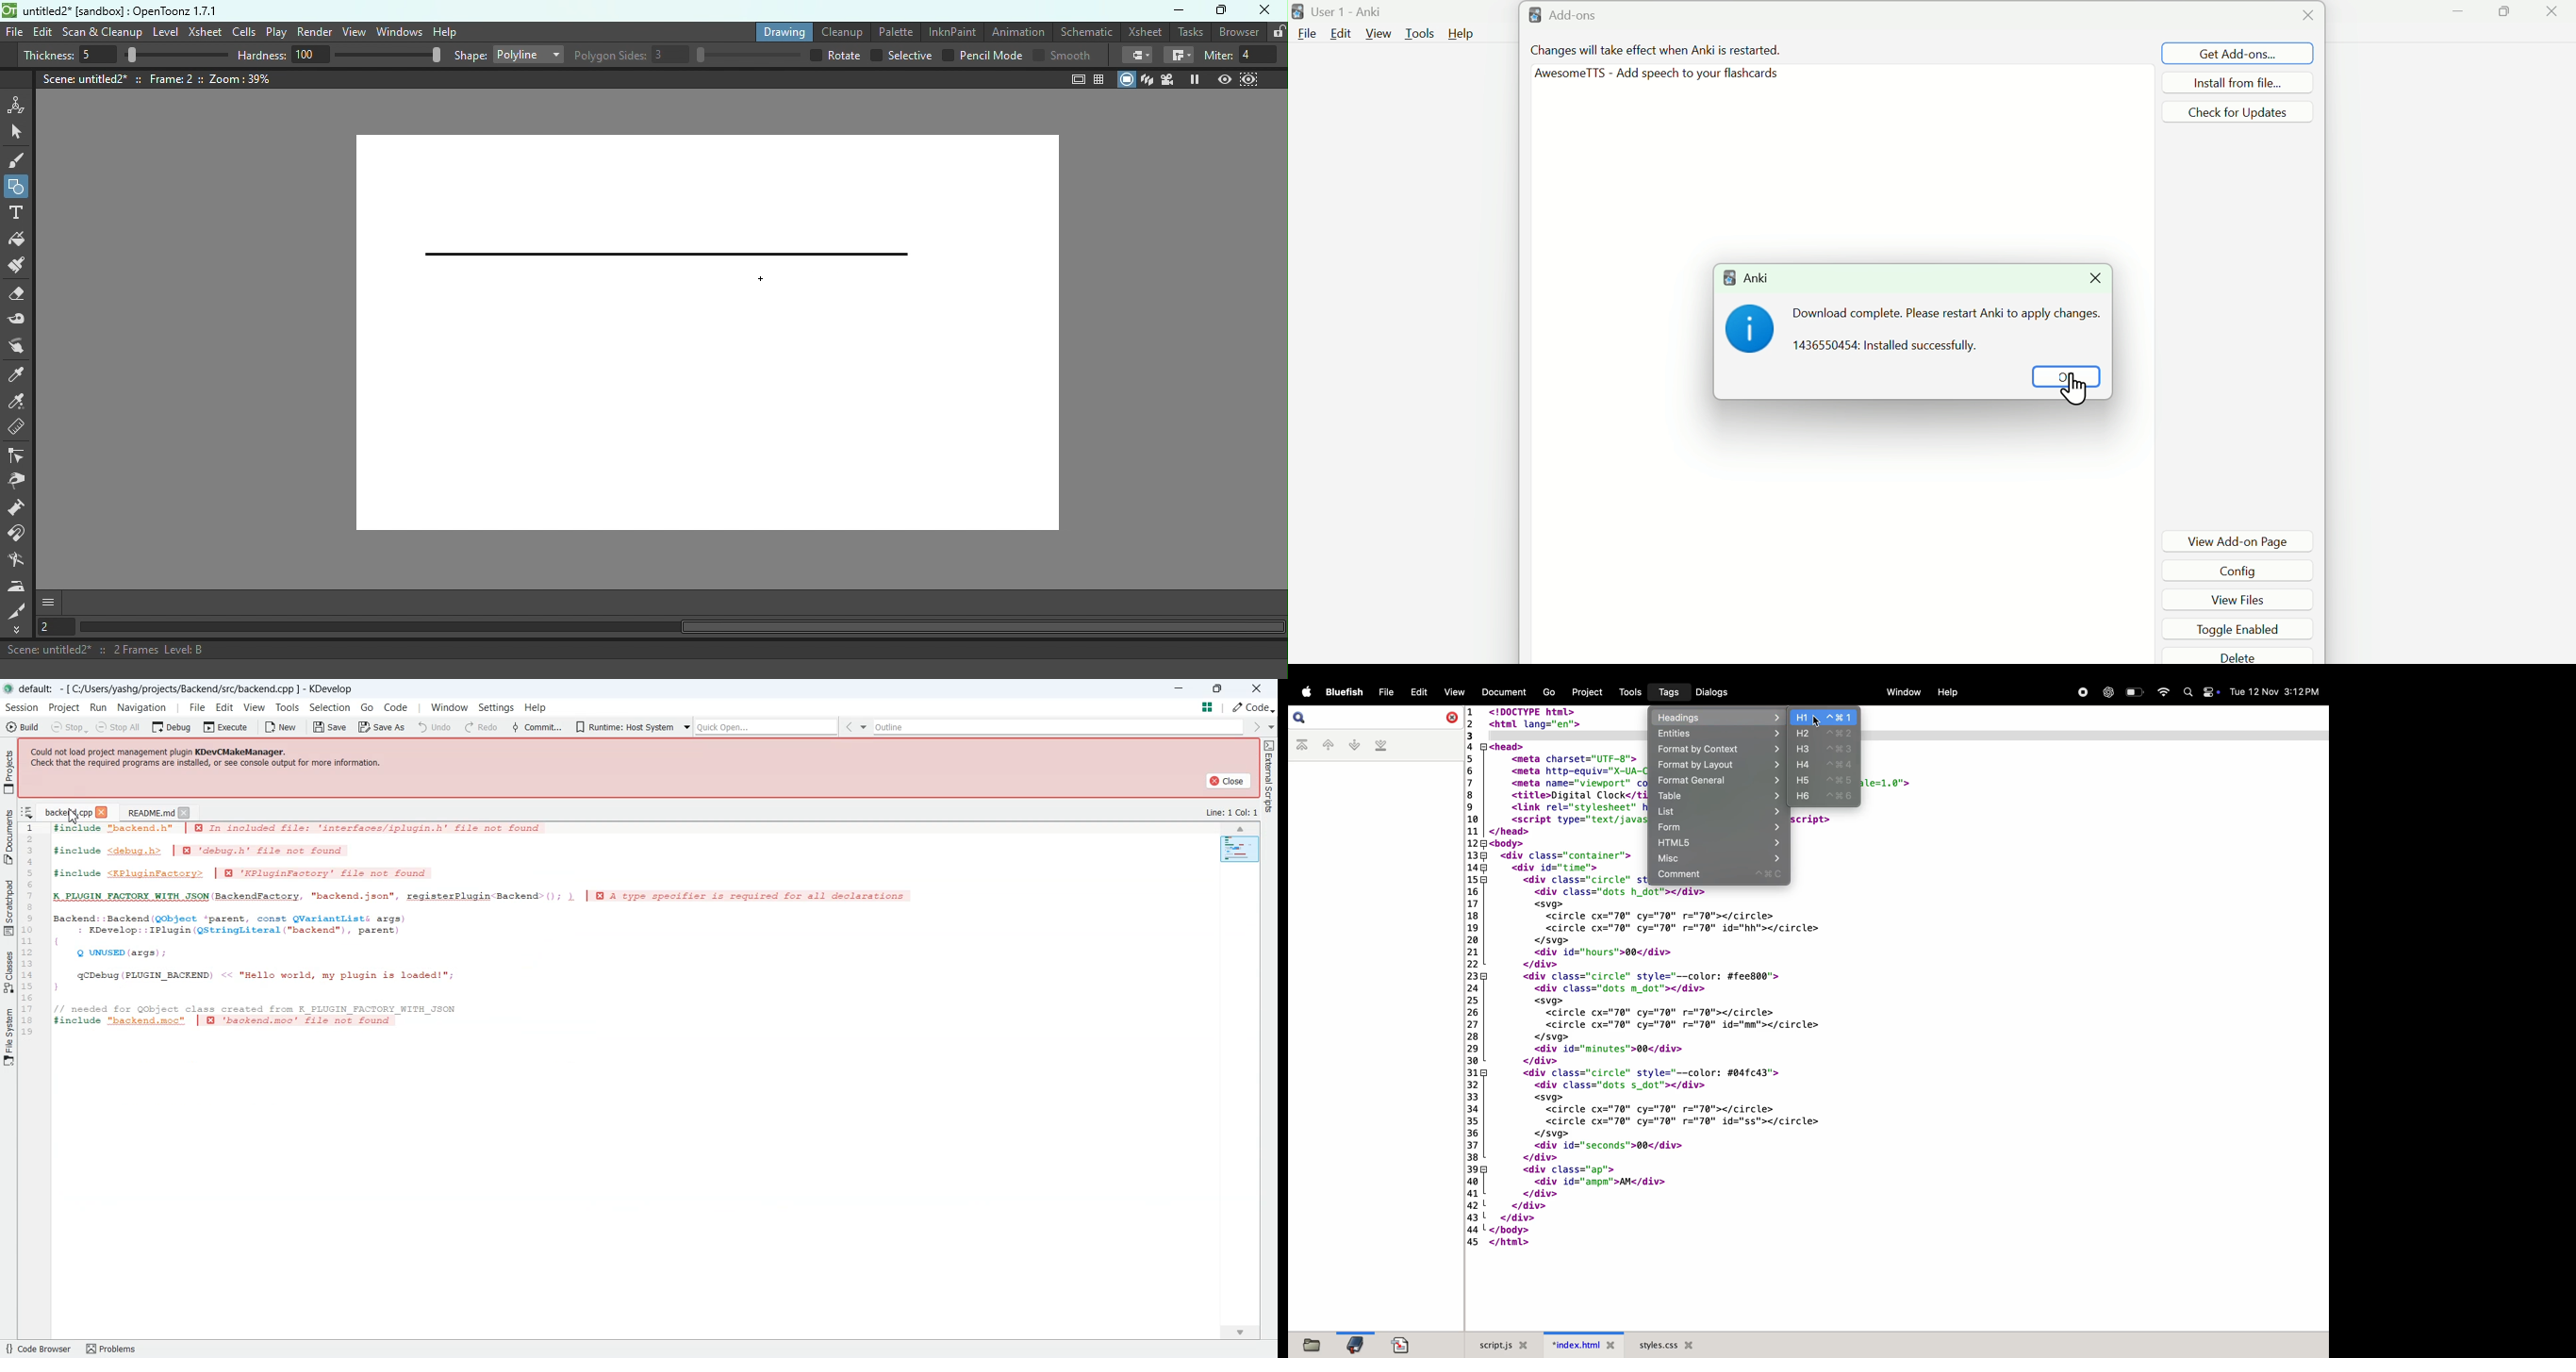 The width and height of the screenshot is (2576, 1372). Describe the element at coordinates (2551, 14) in the screenshot. I see `Close` at that location.